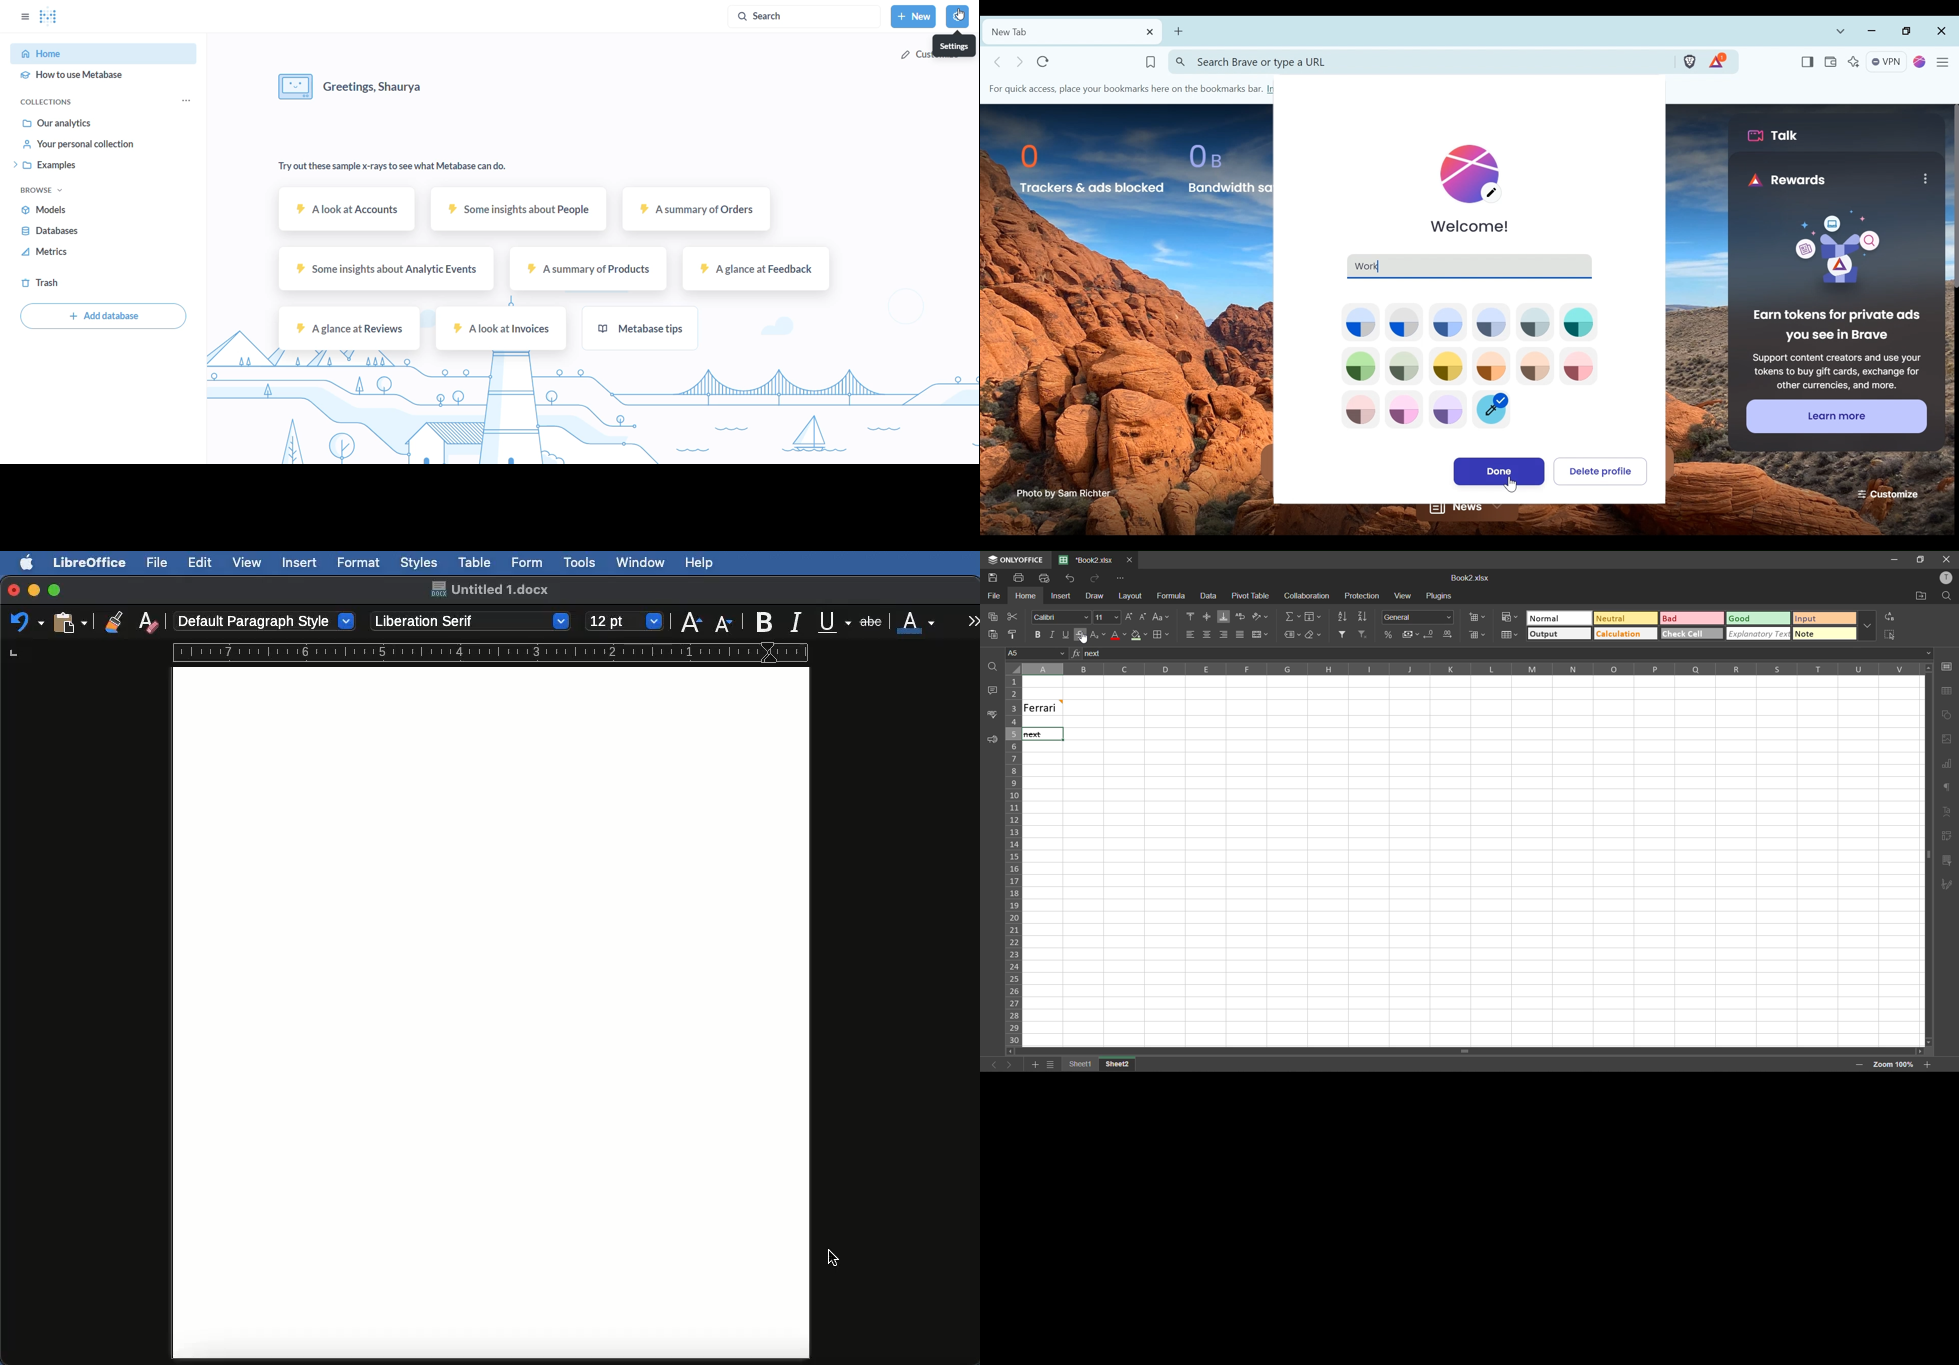 This screenshot has width=1960, height=1372. Describe the element at coordinates (1139, 634) in the screenshot. I see `fill color` at that location.